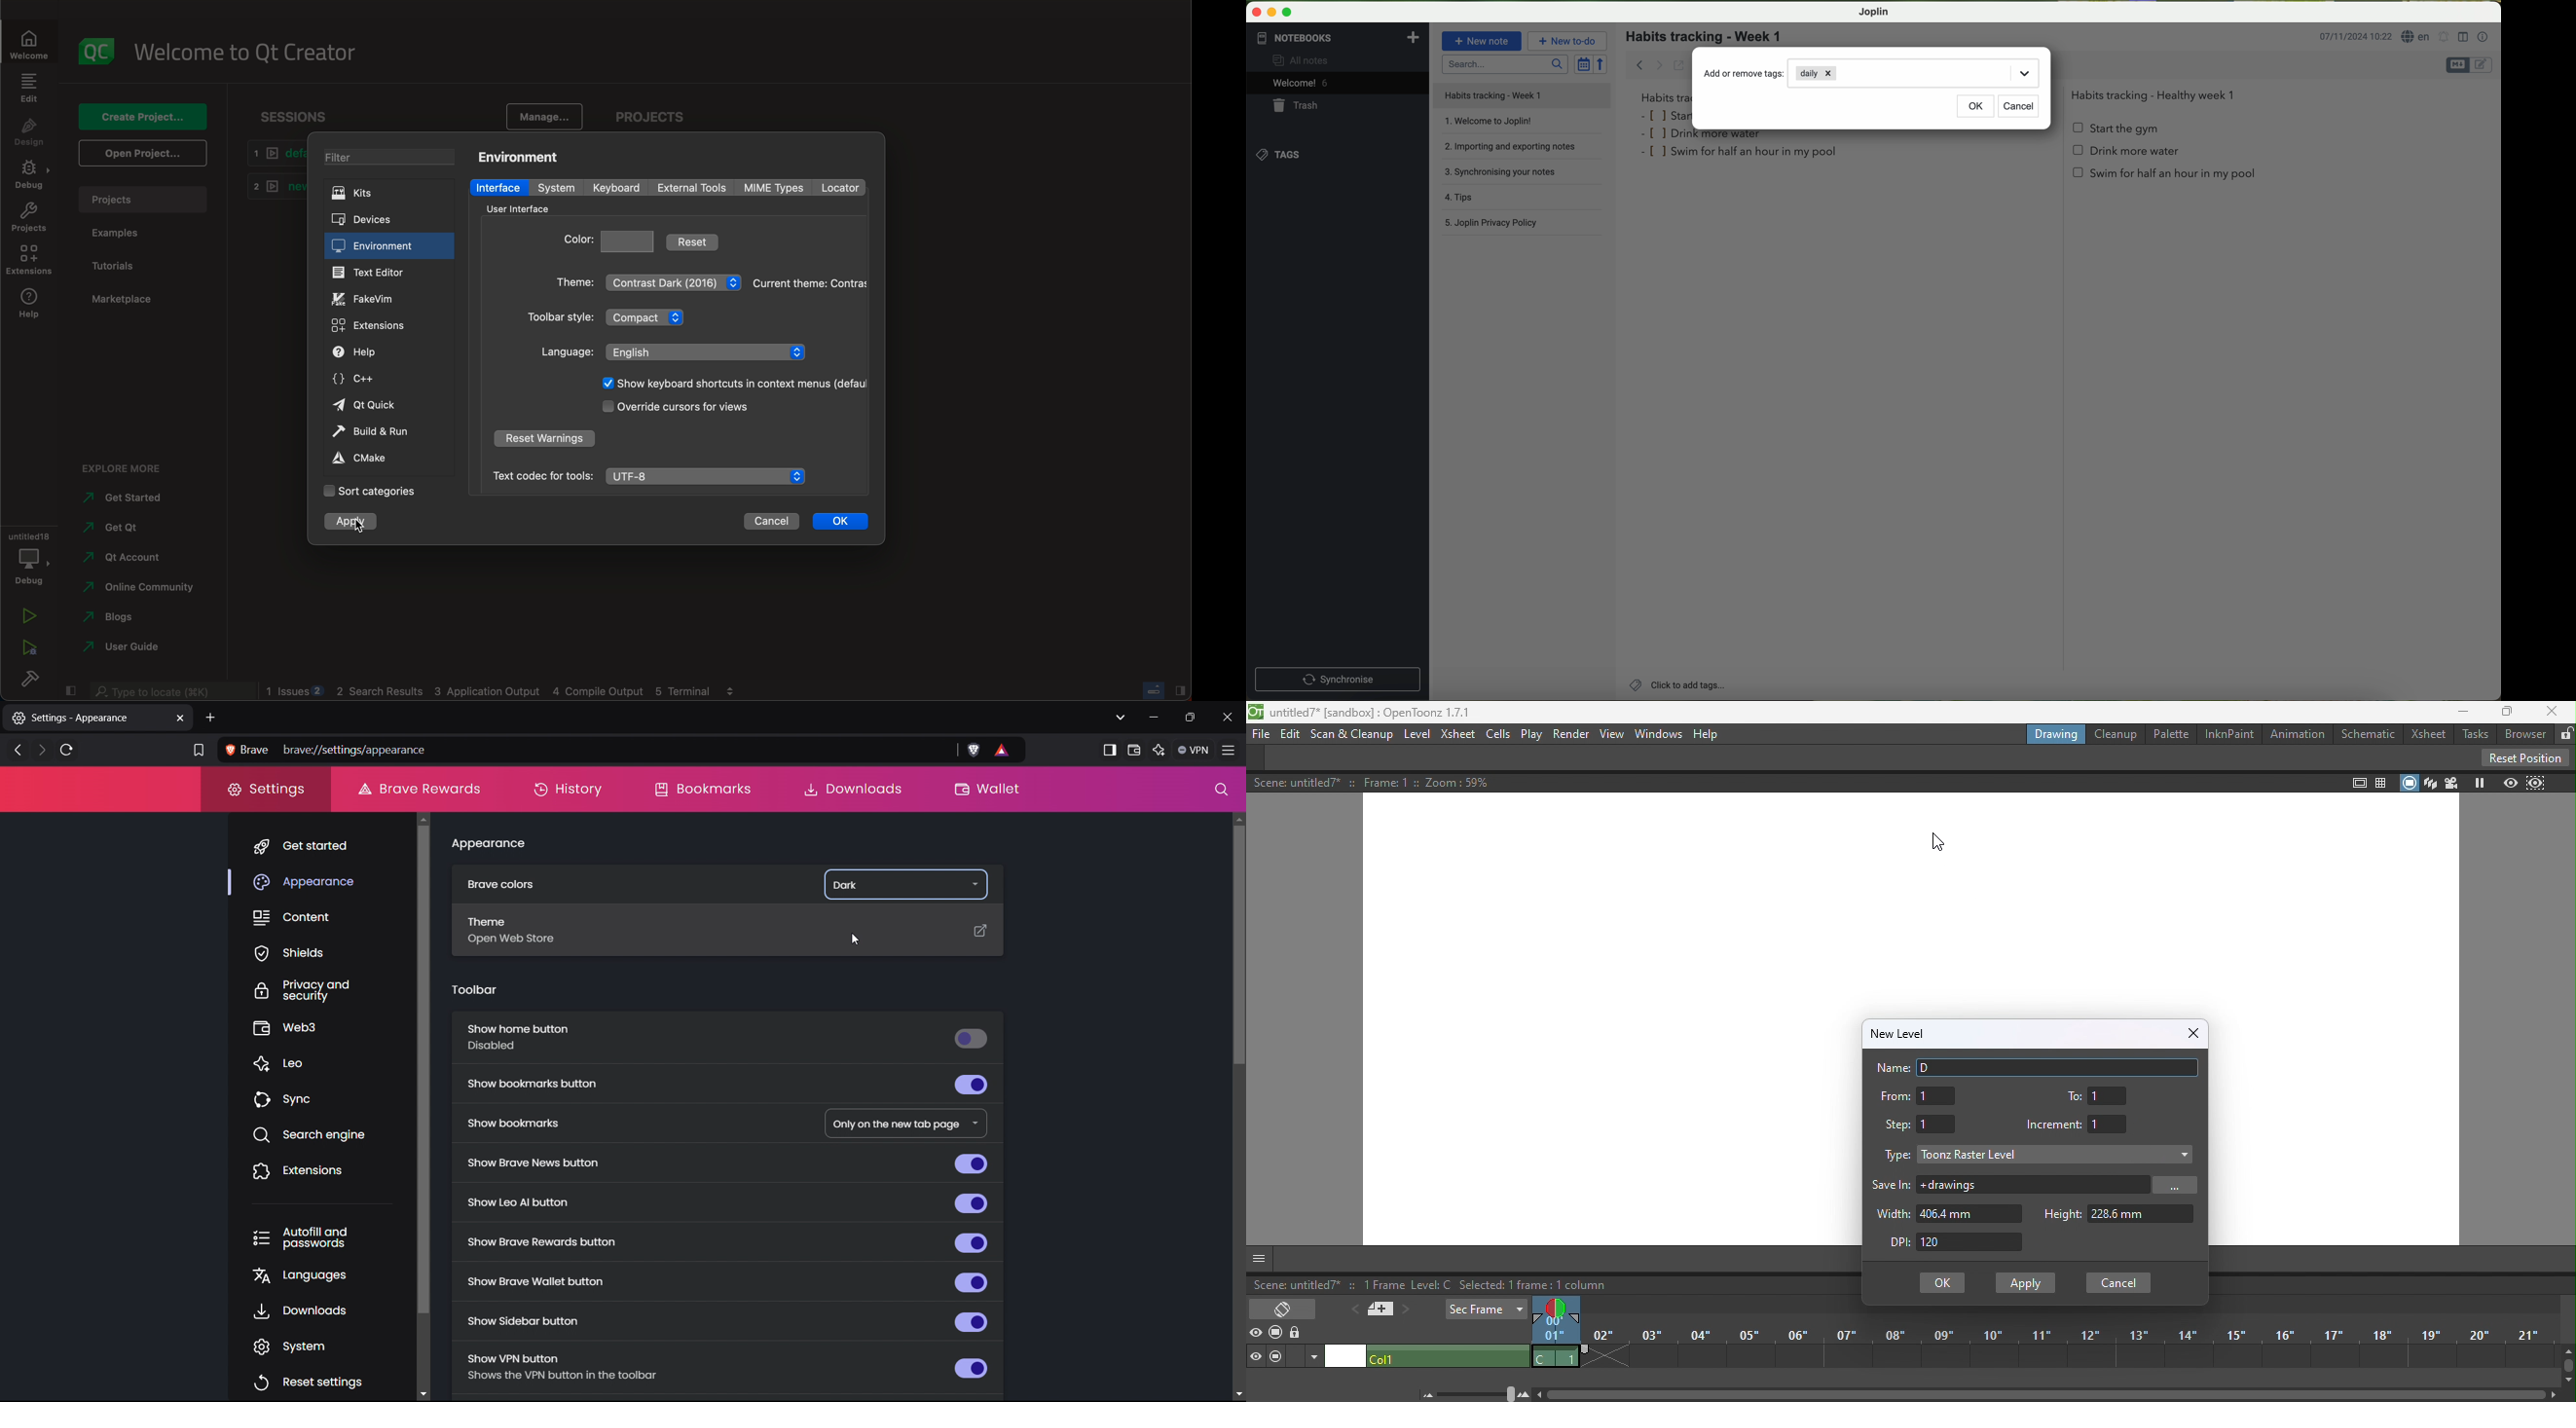 This screenshot has height=1428, width=2576. What do you see at coordinates (1745, 74) in the screenshot?
I see `add or remove tags` at bounding box center [1745, 74].